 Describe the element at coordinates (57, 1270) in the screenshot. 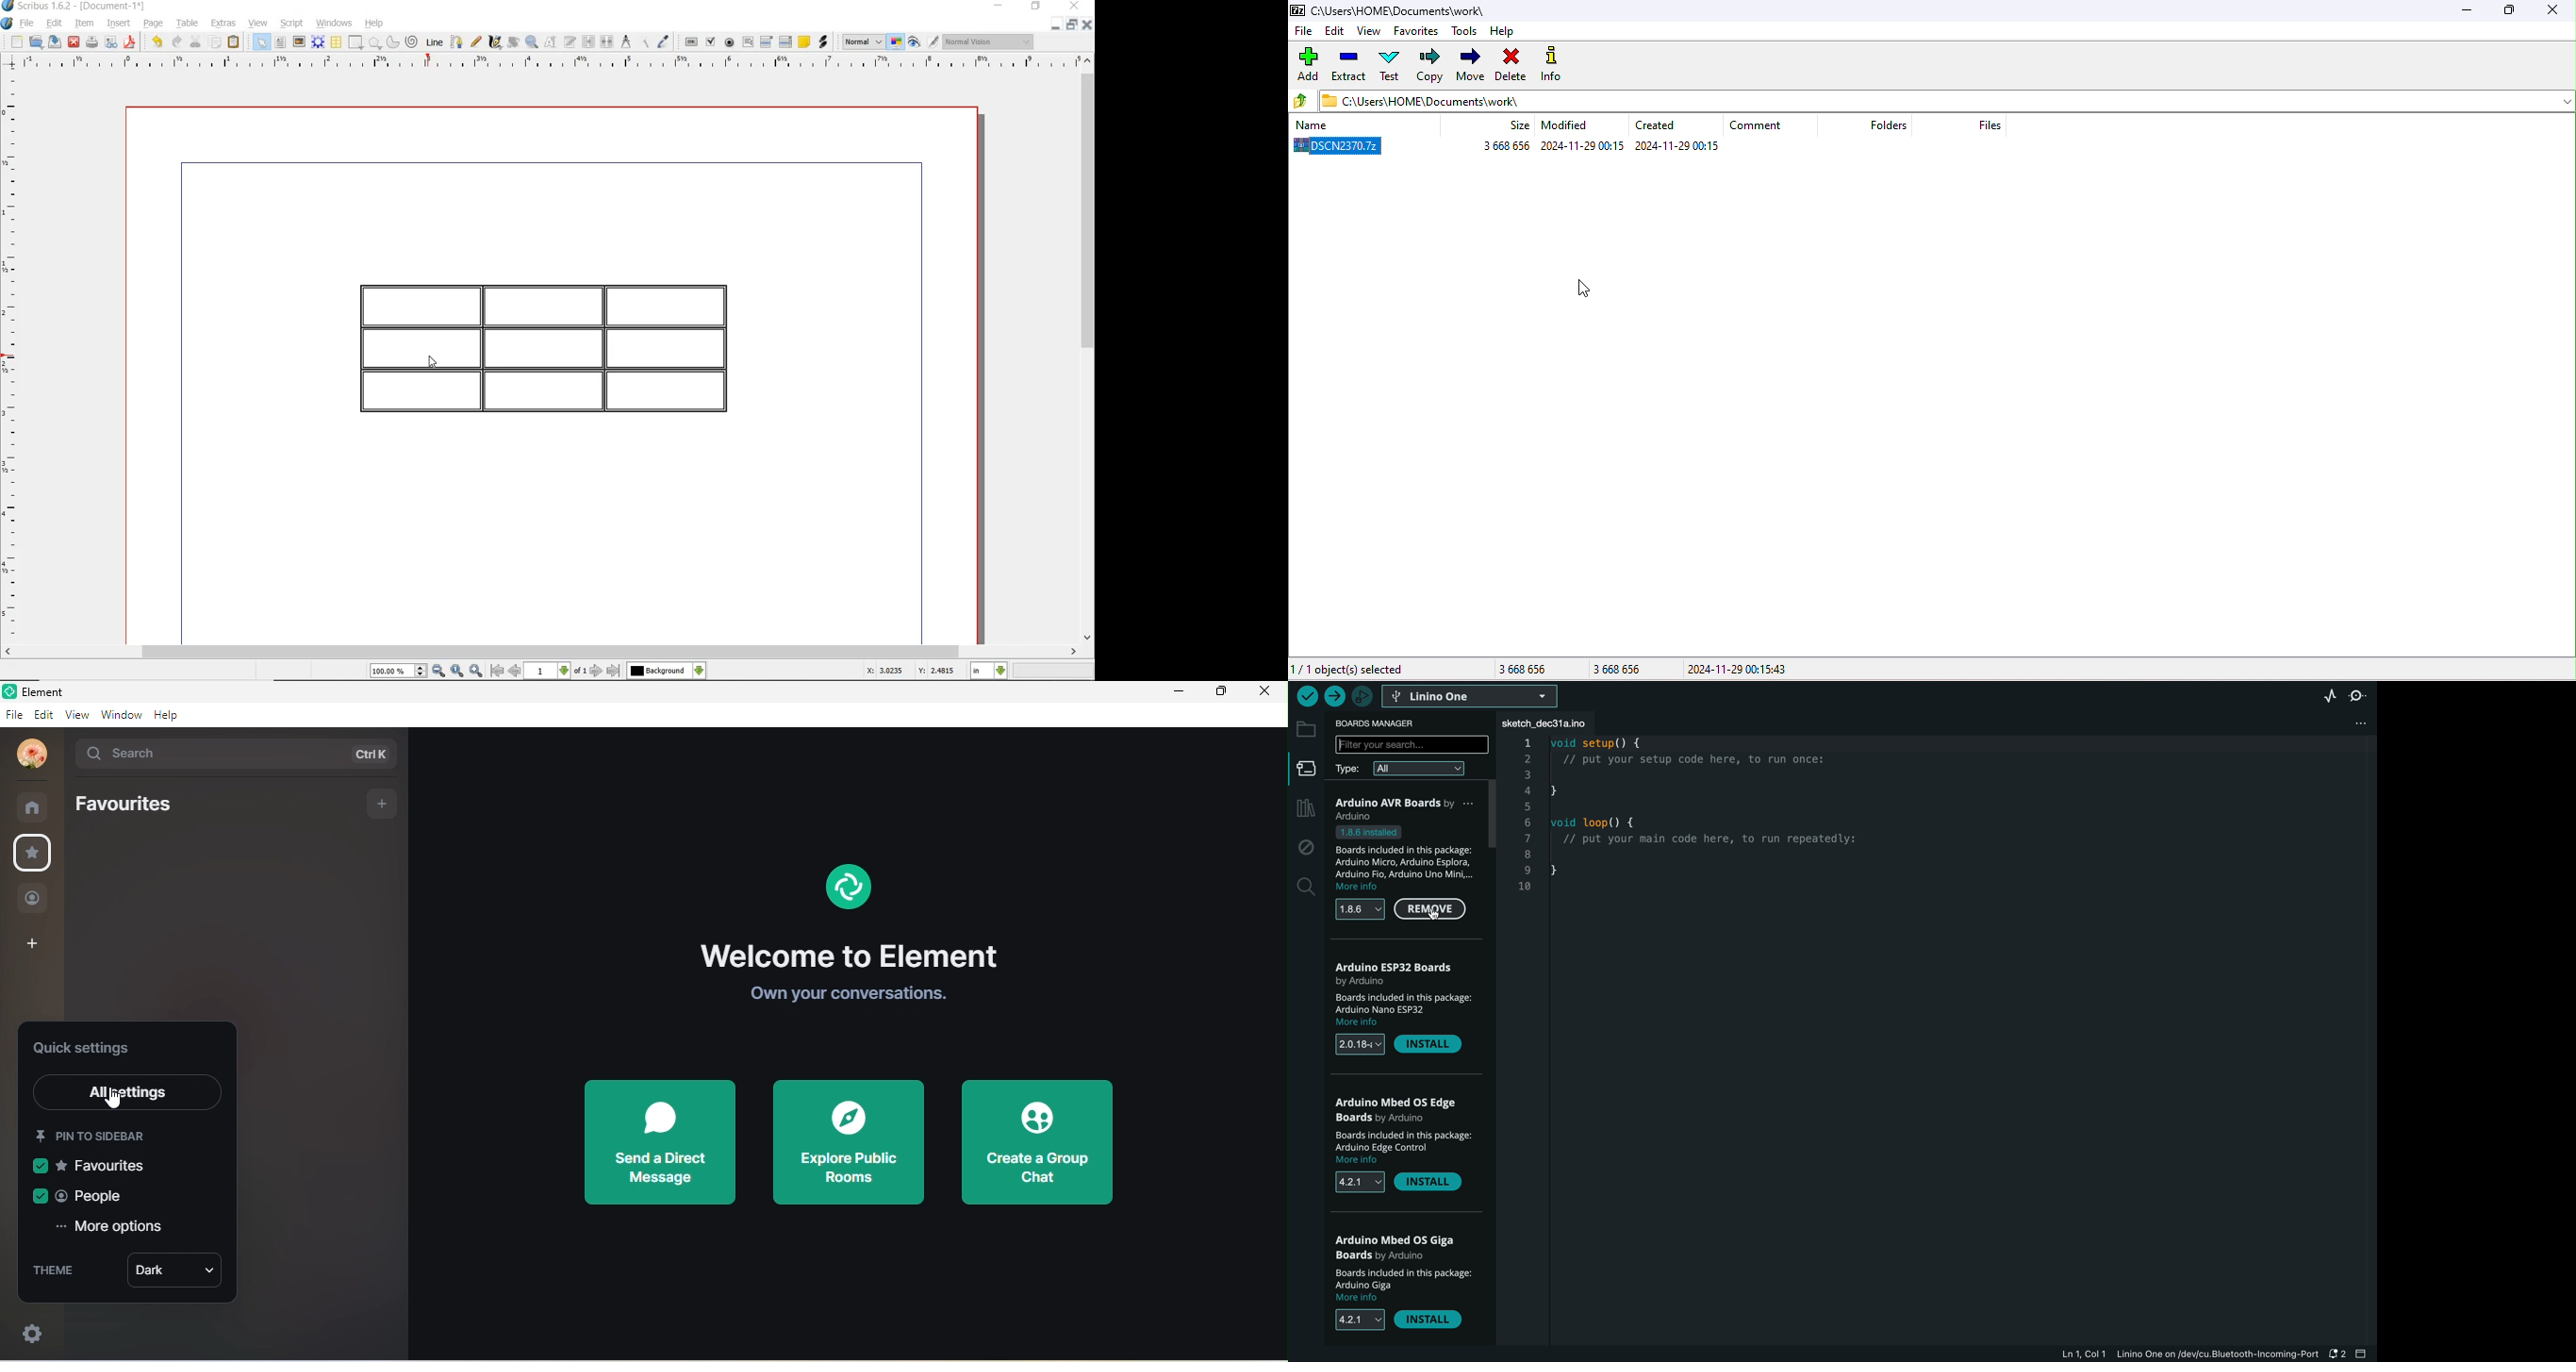

I see `theme` at that location.